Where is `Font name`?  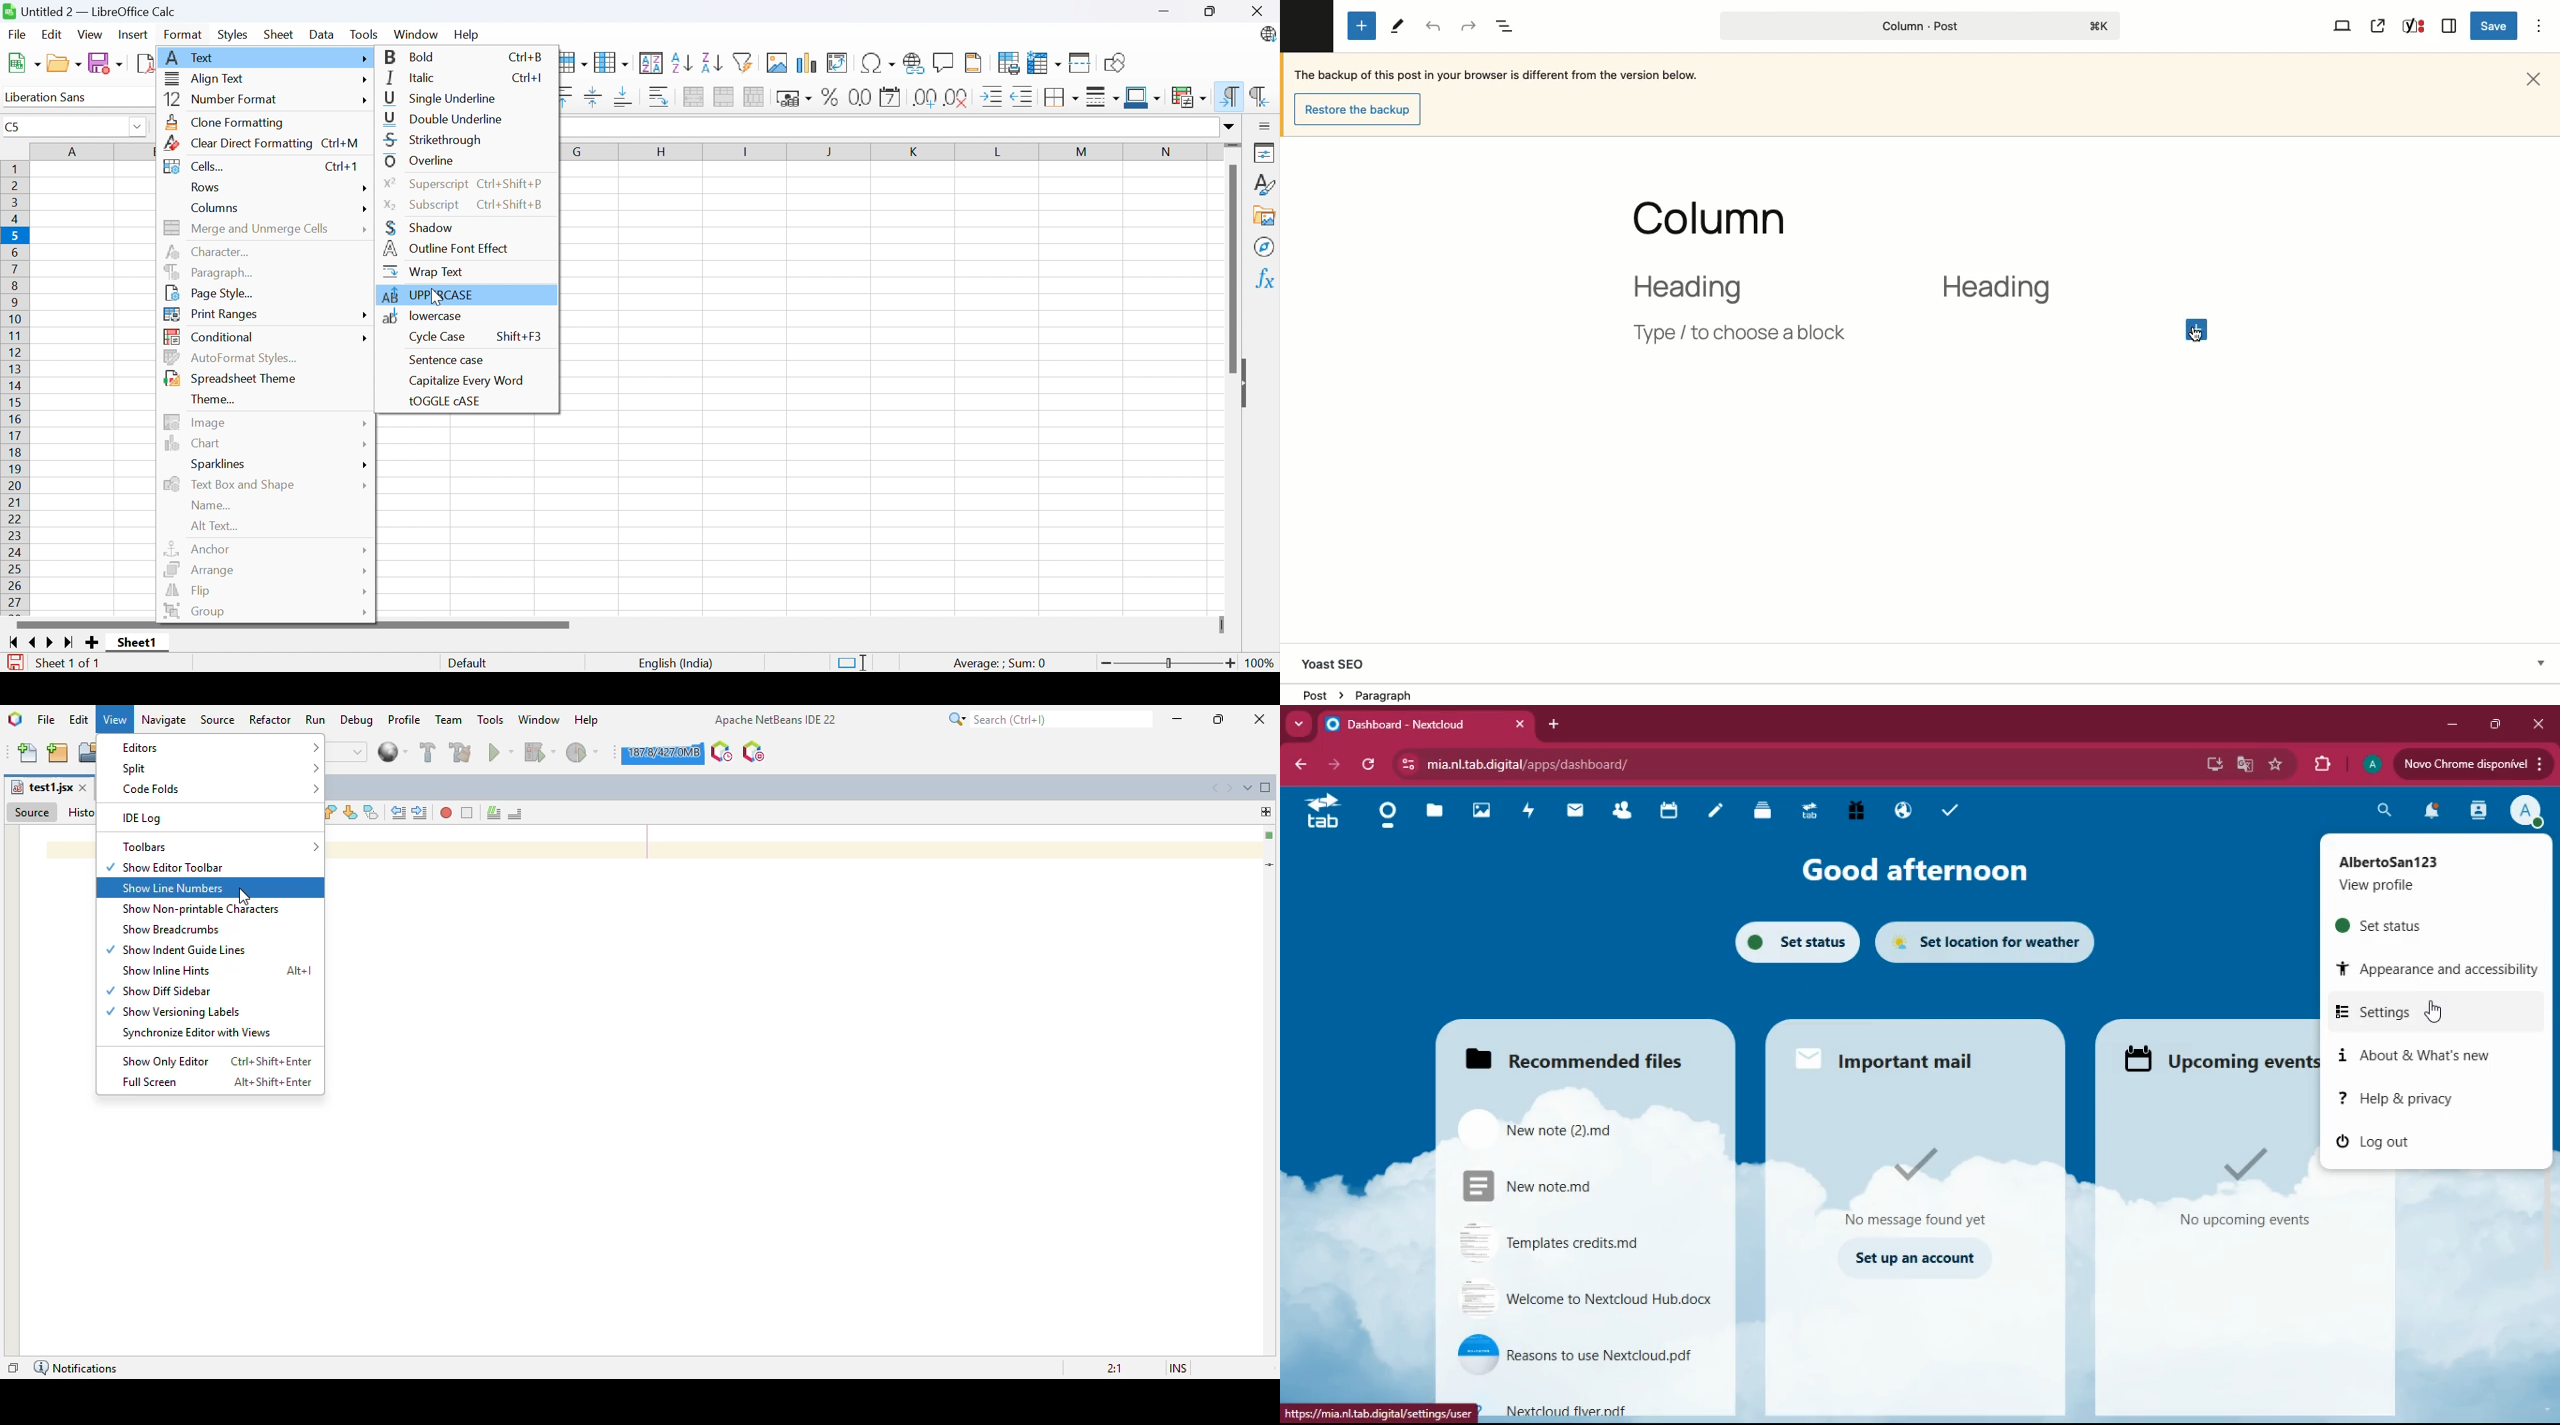
Font name is located at coordinates (80, 98).